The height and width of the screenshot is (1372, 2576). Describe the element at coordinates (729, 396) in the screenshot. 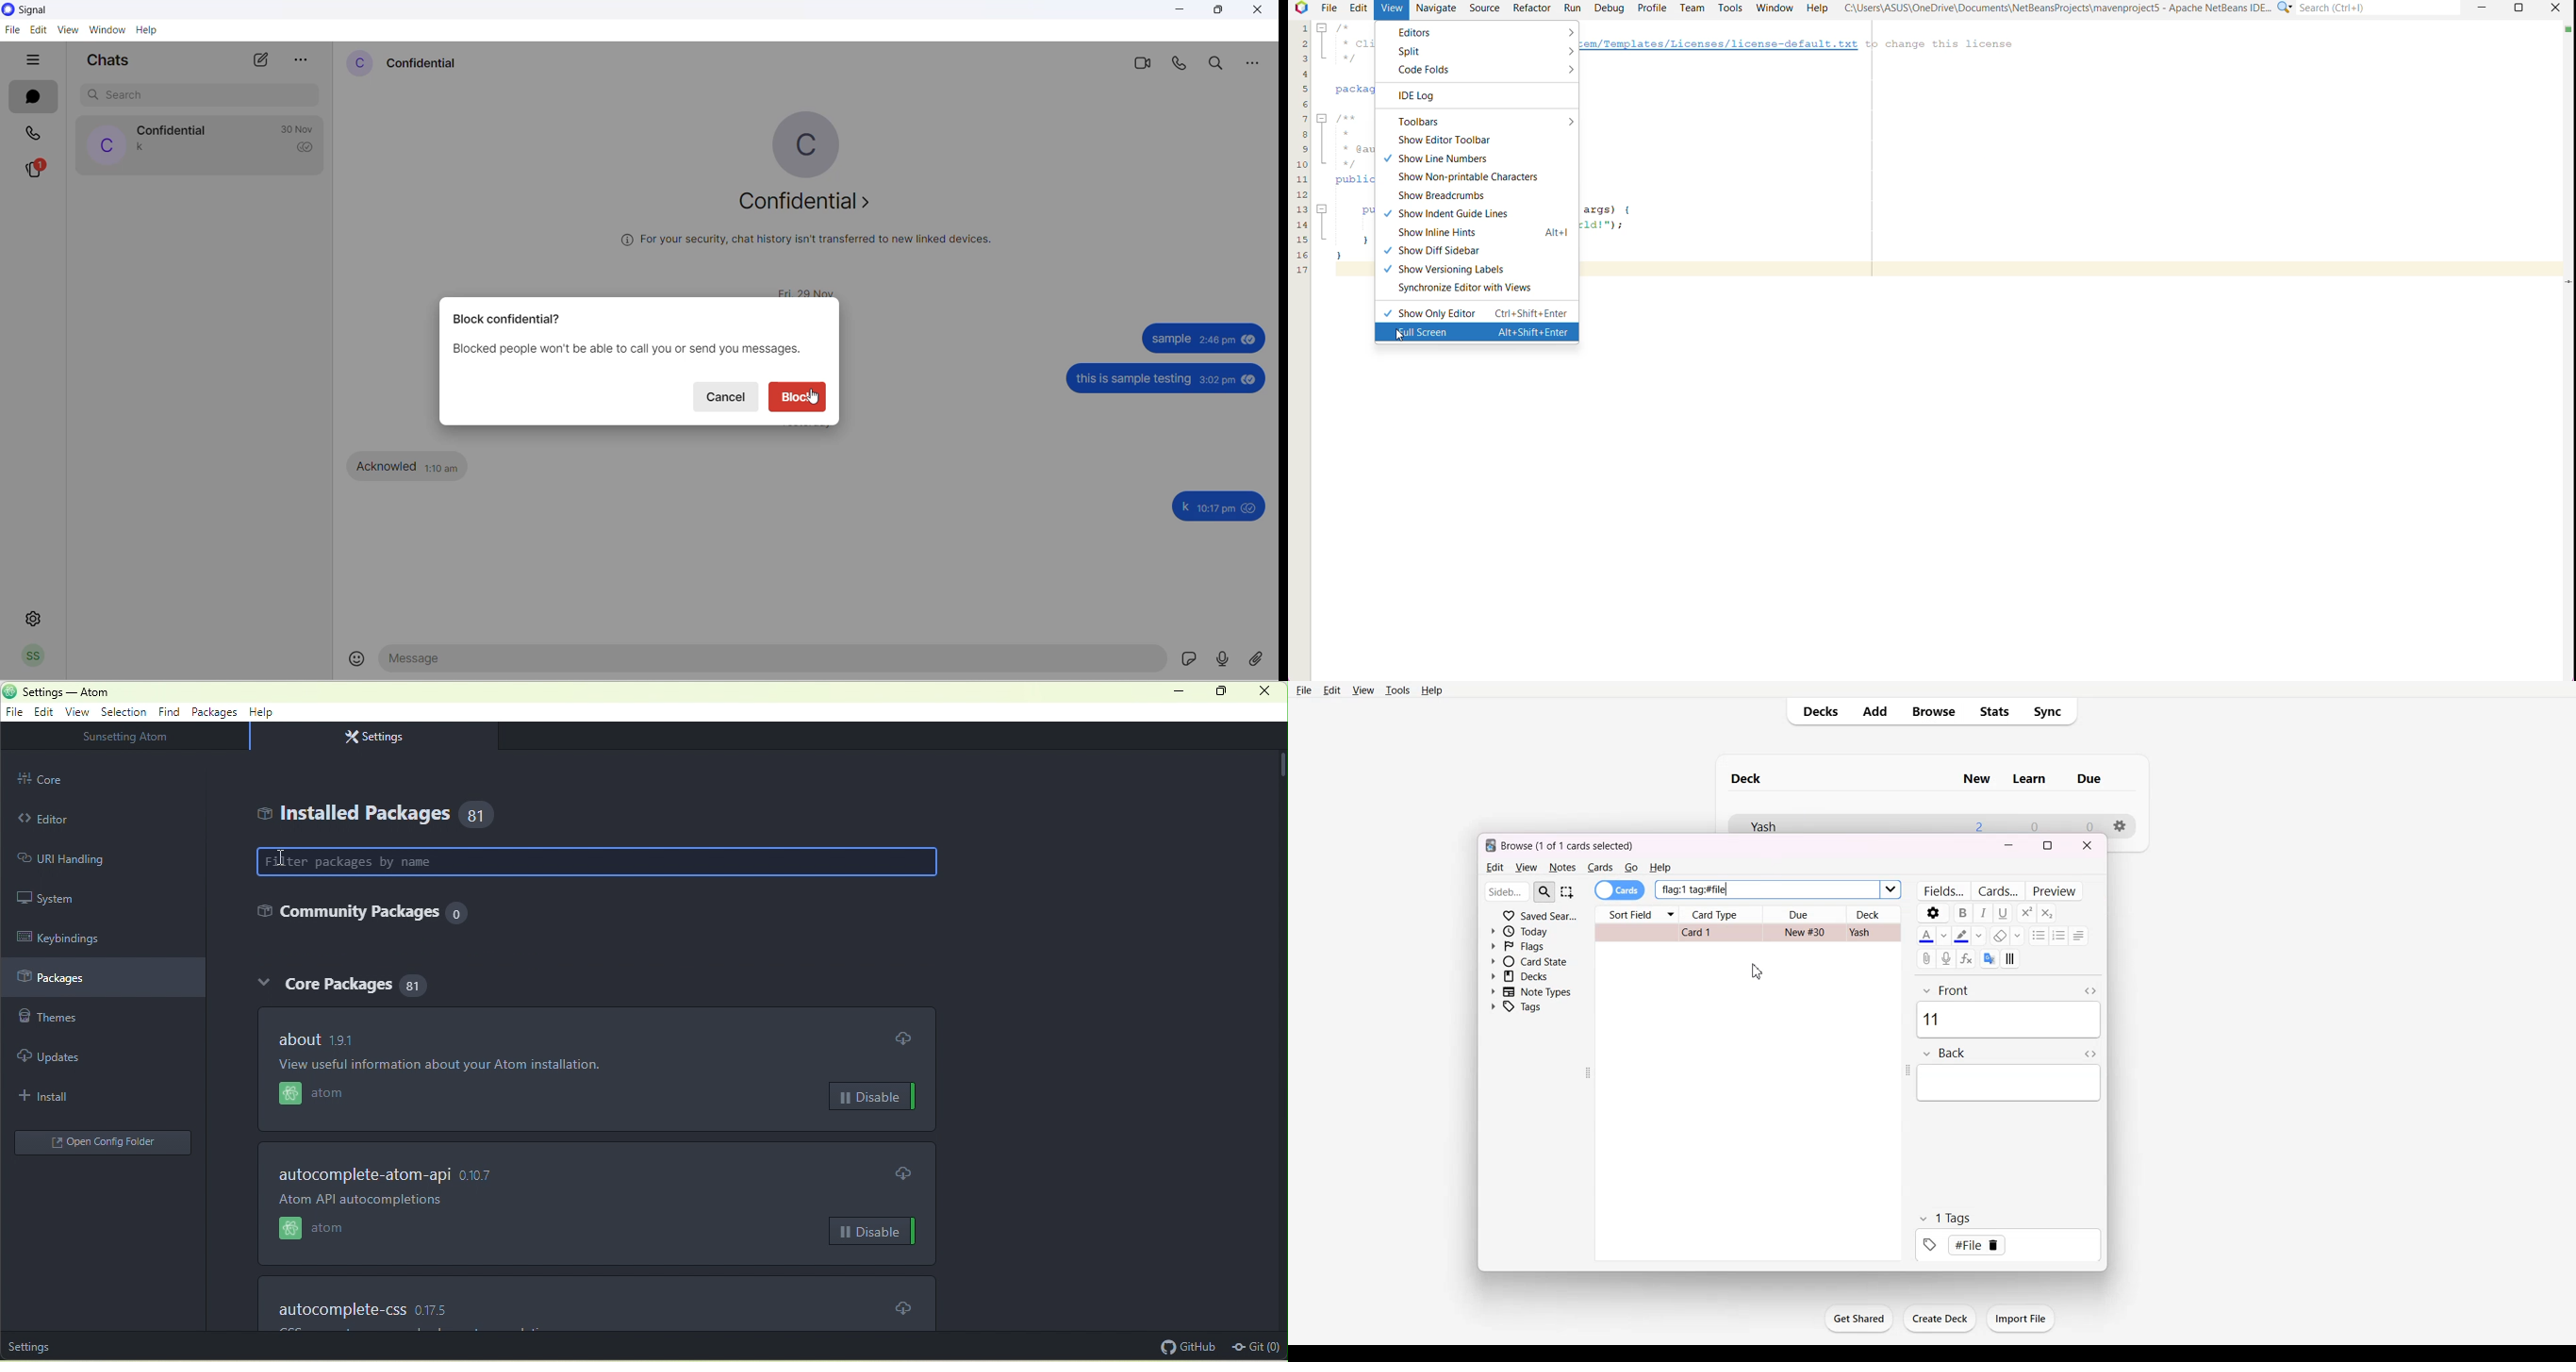

I see `cancel` at that location.